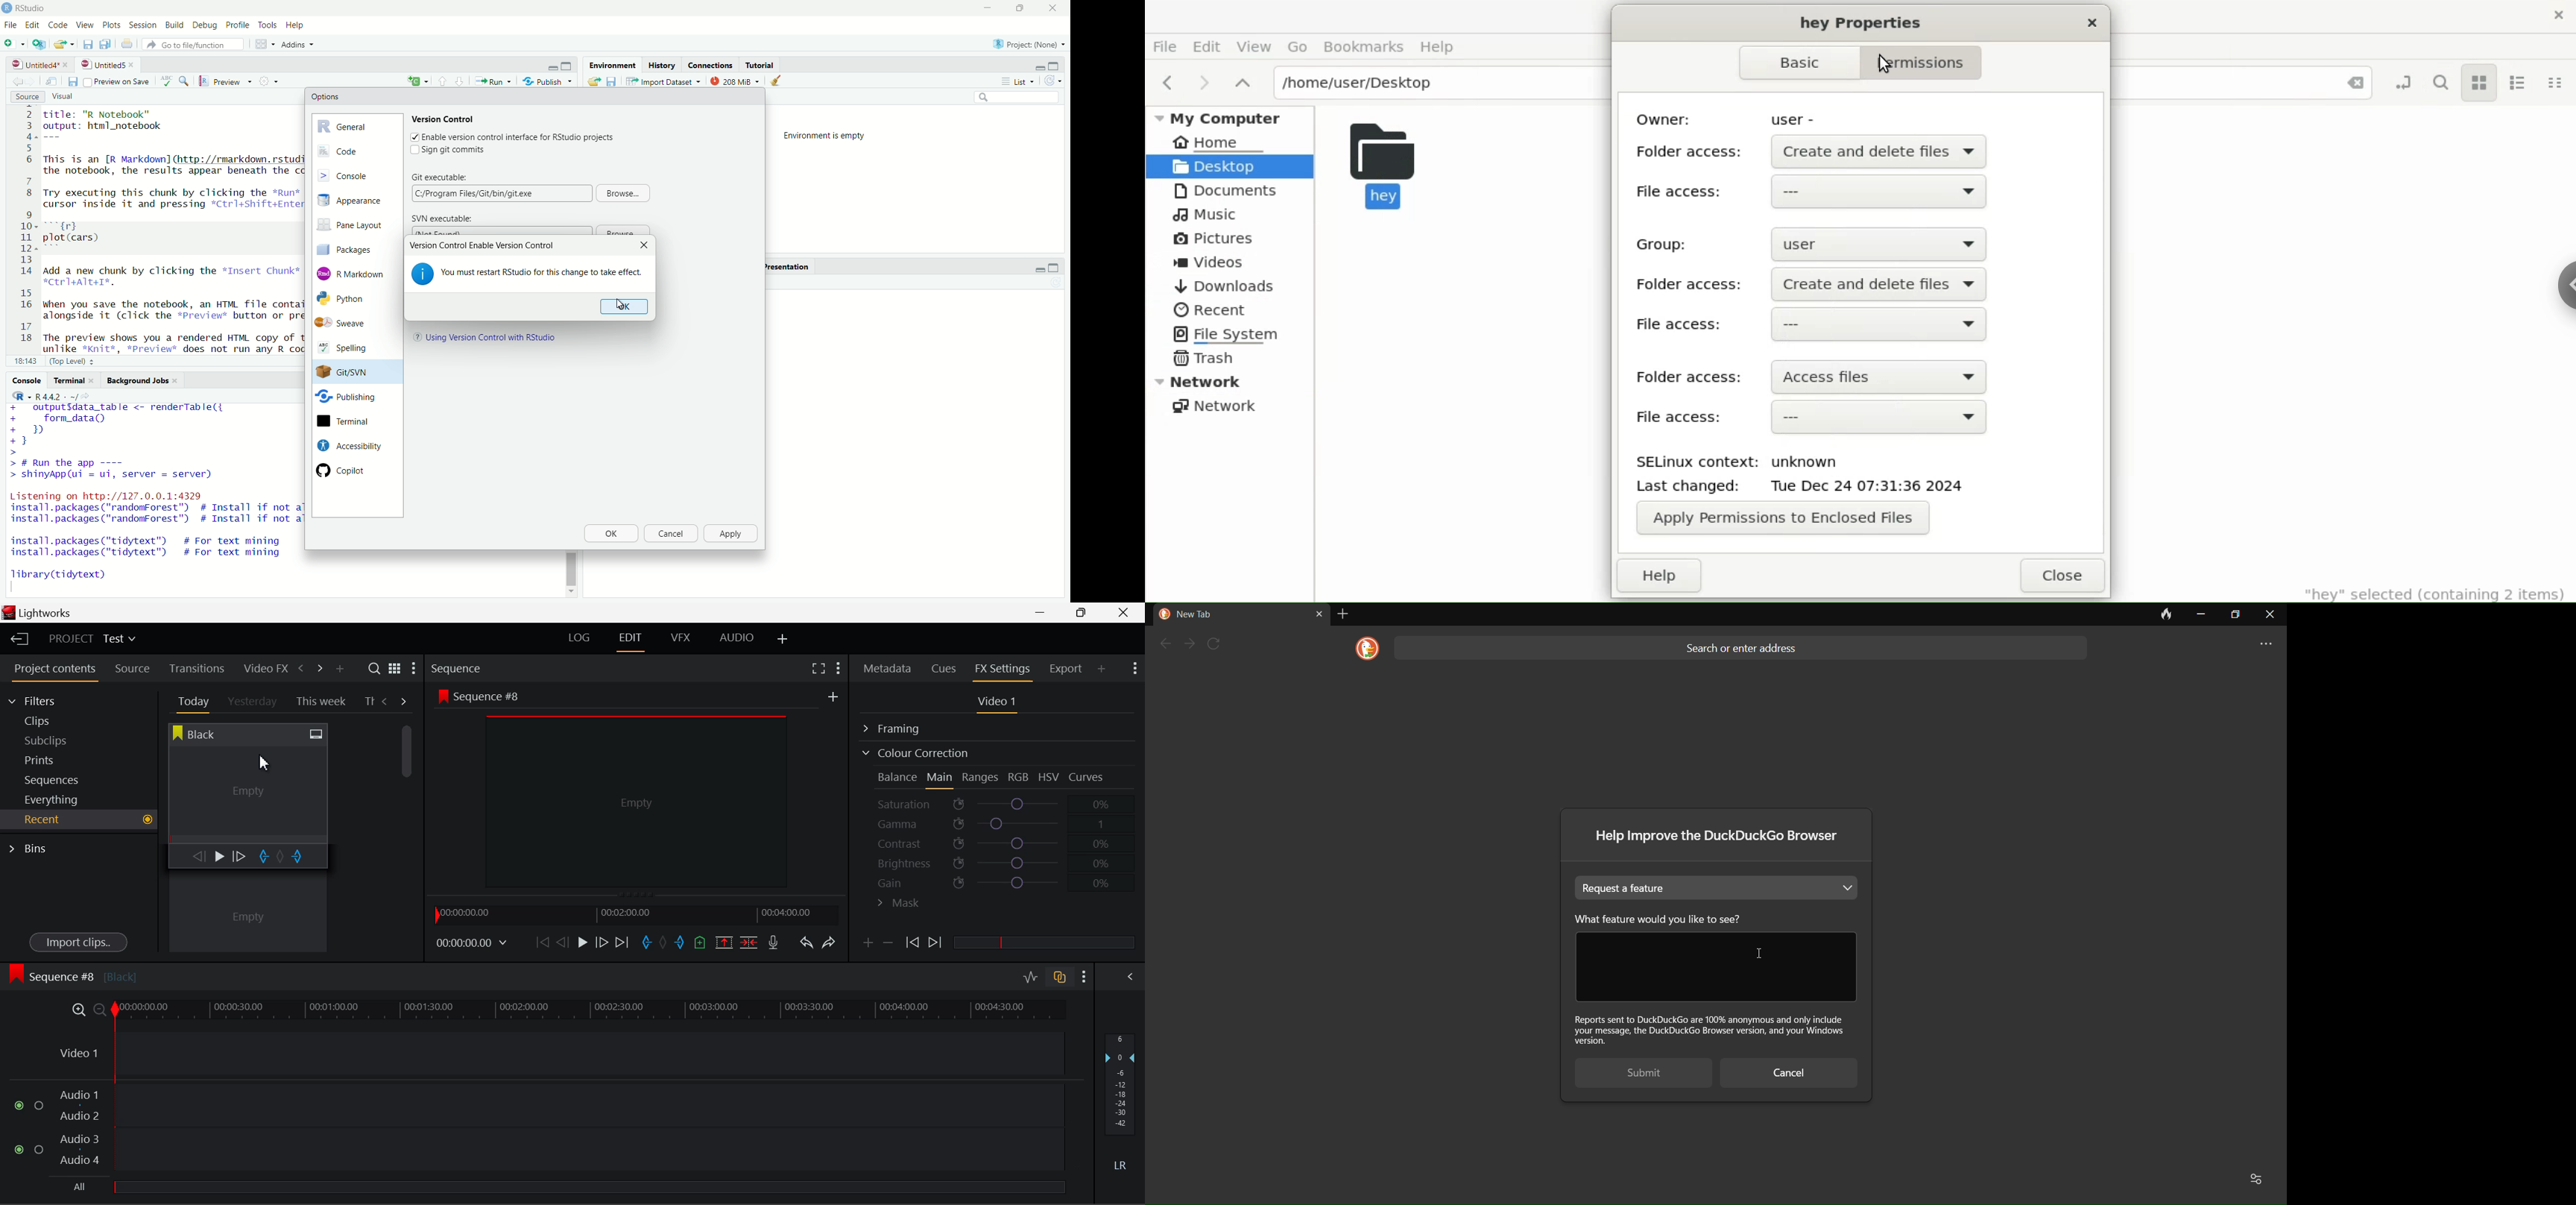 The height and width of the screenshot is (1232, 2576). I want to click on Today Tab Open, so click(191, 701).